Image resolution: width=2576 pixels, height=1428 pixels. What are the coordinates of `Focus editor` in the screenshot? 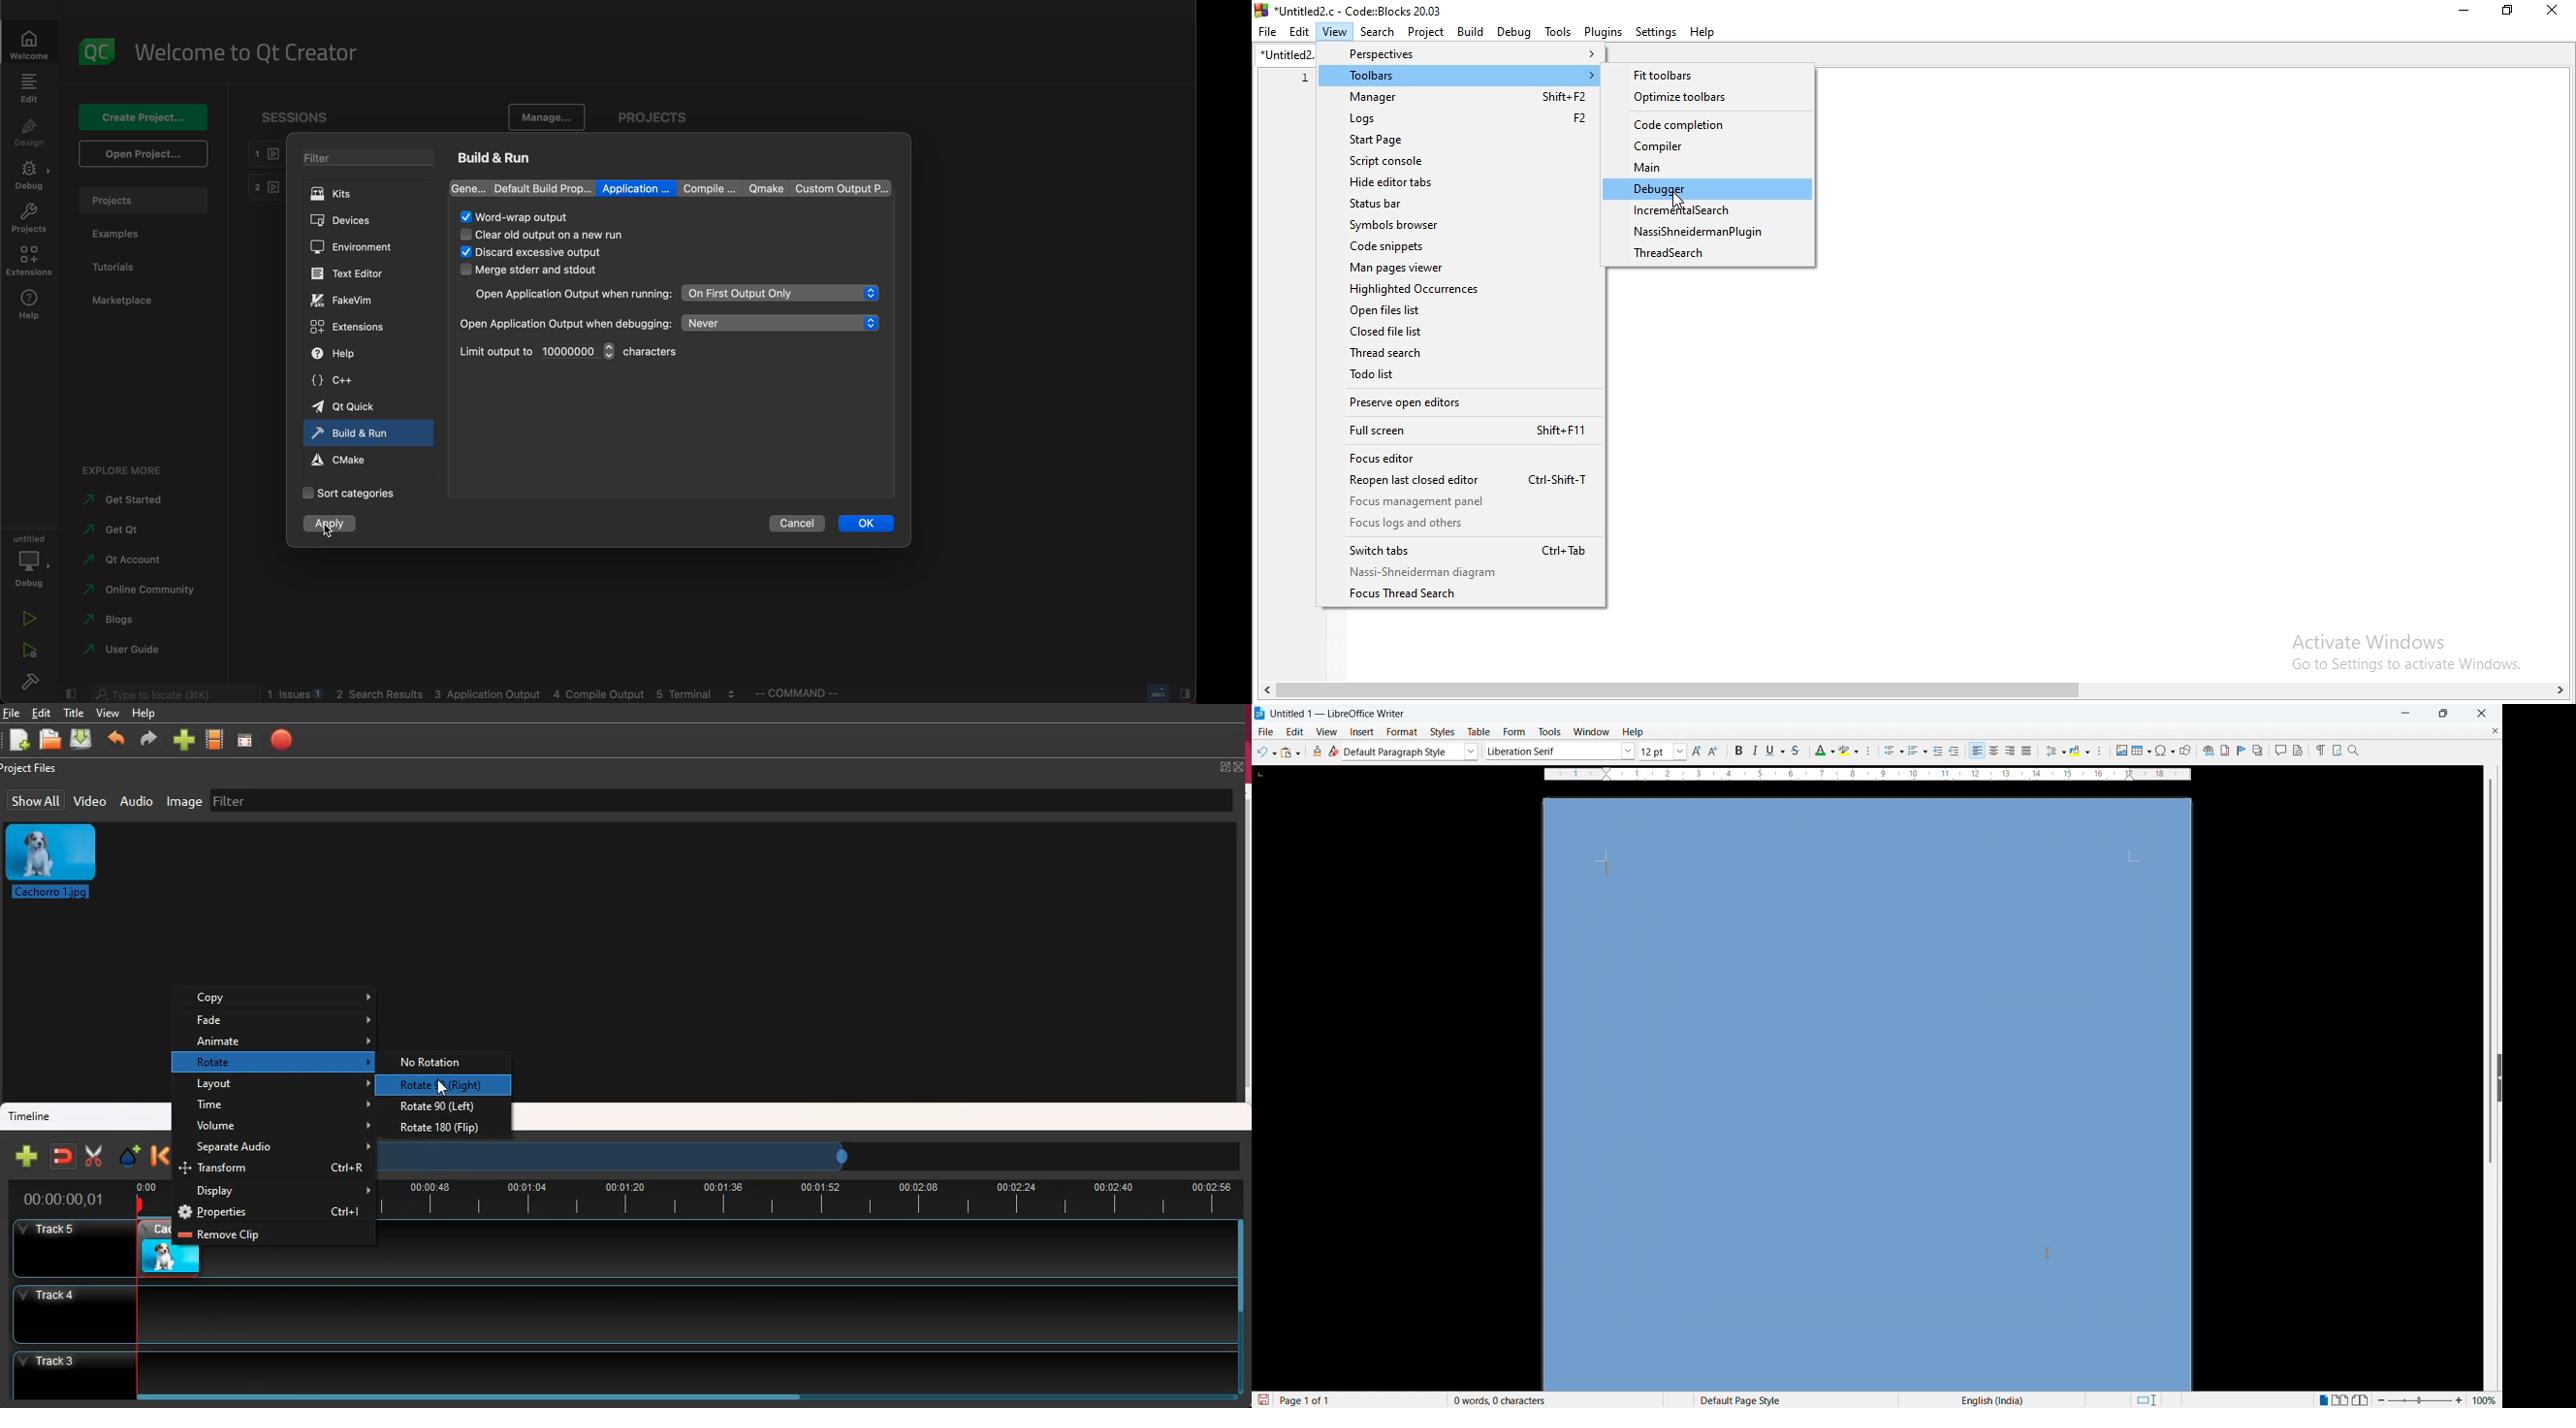 It's located at (1464, 460).